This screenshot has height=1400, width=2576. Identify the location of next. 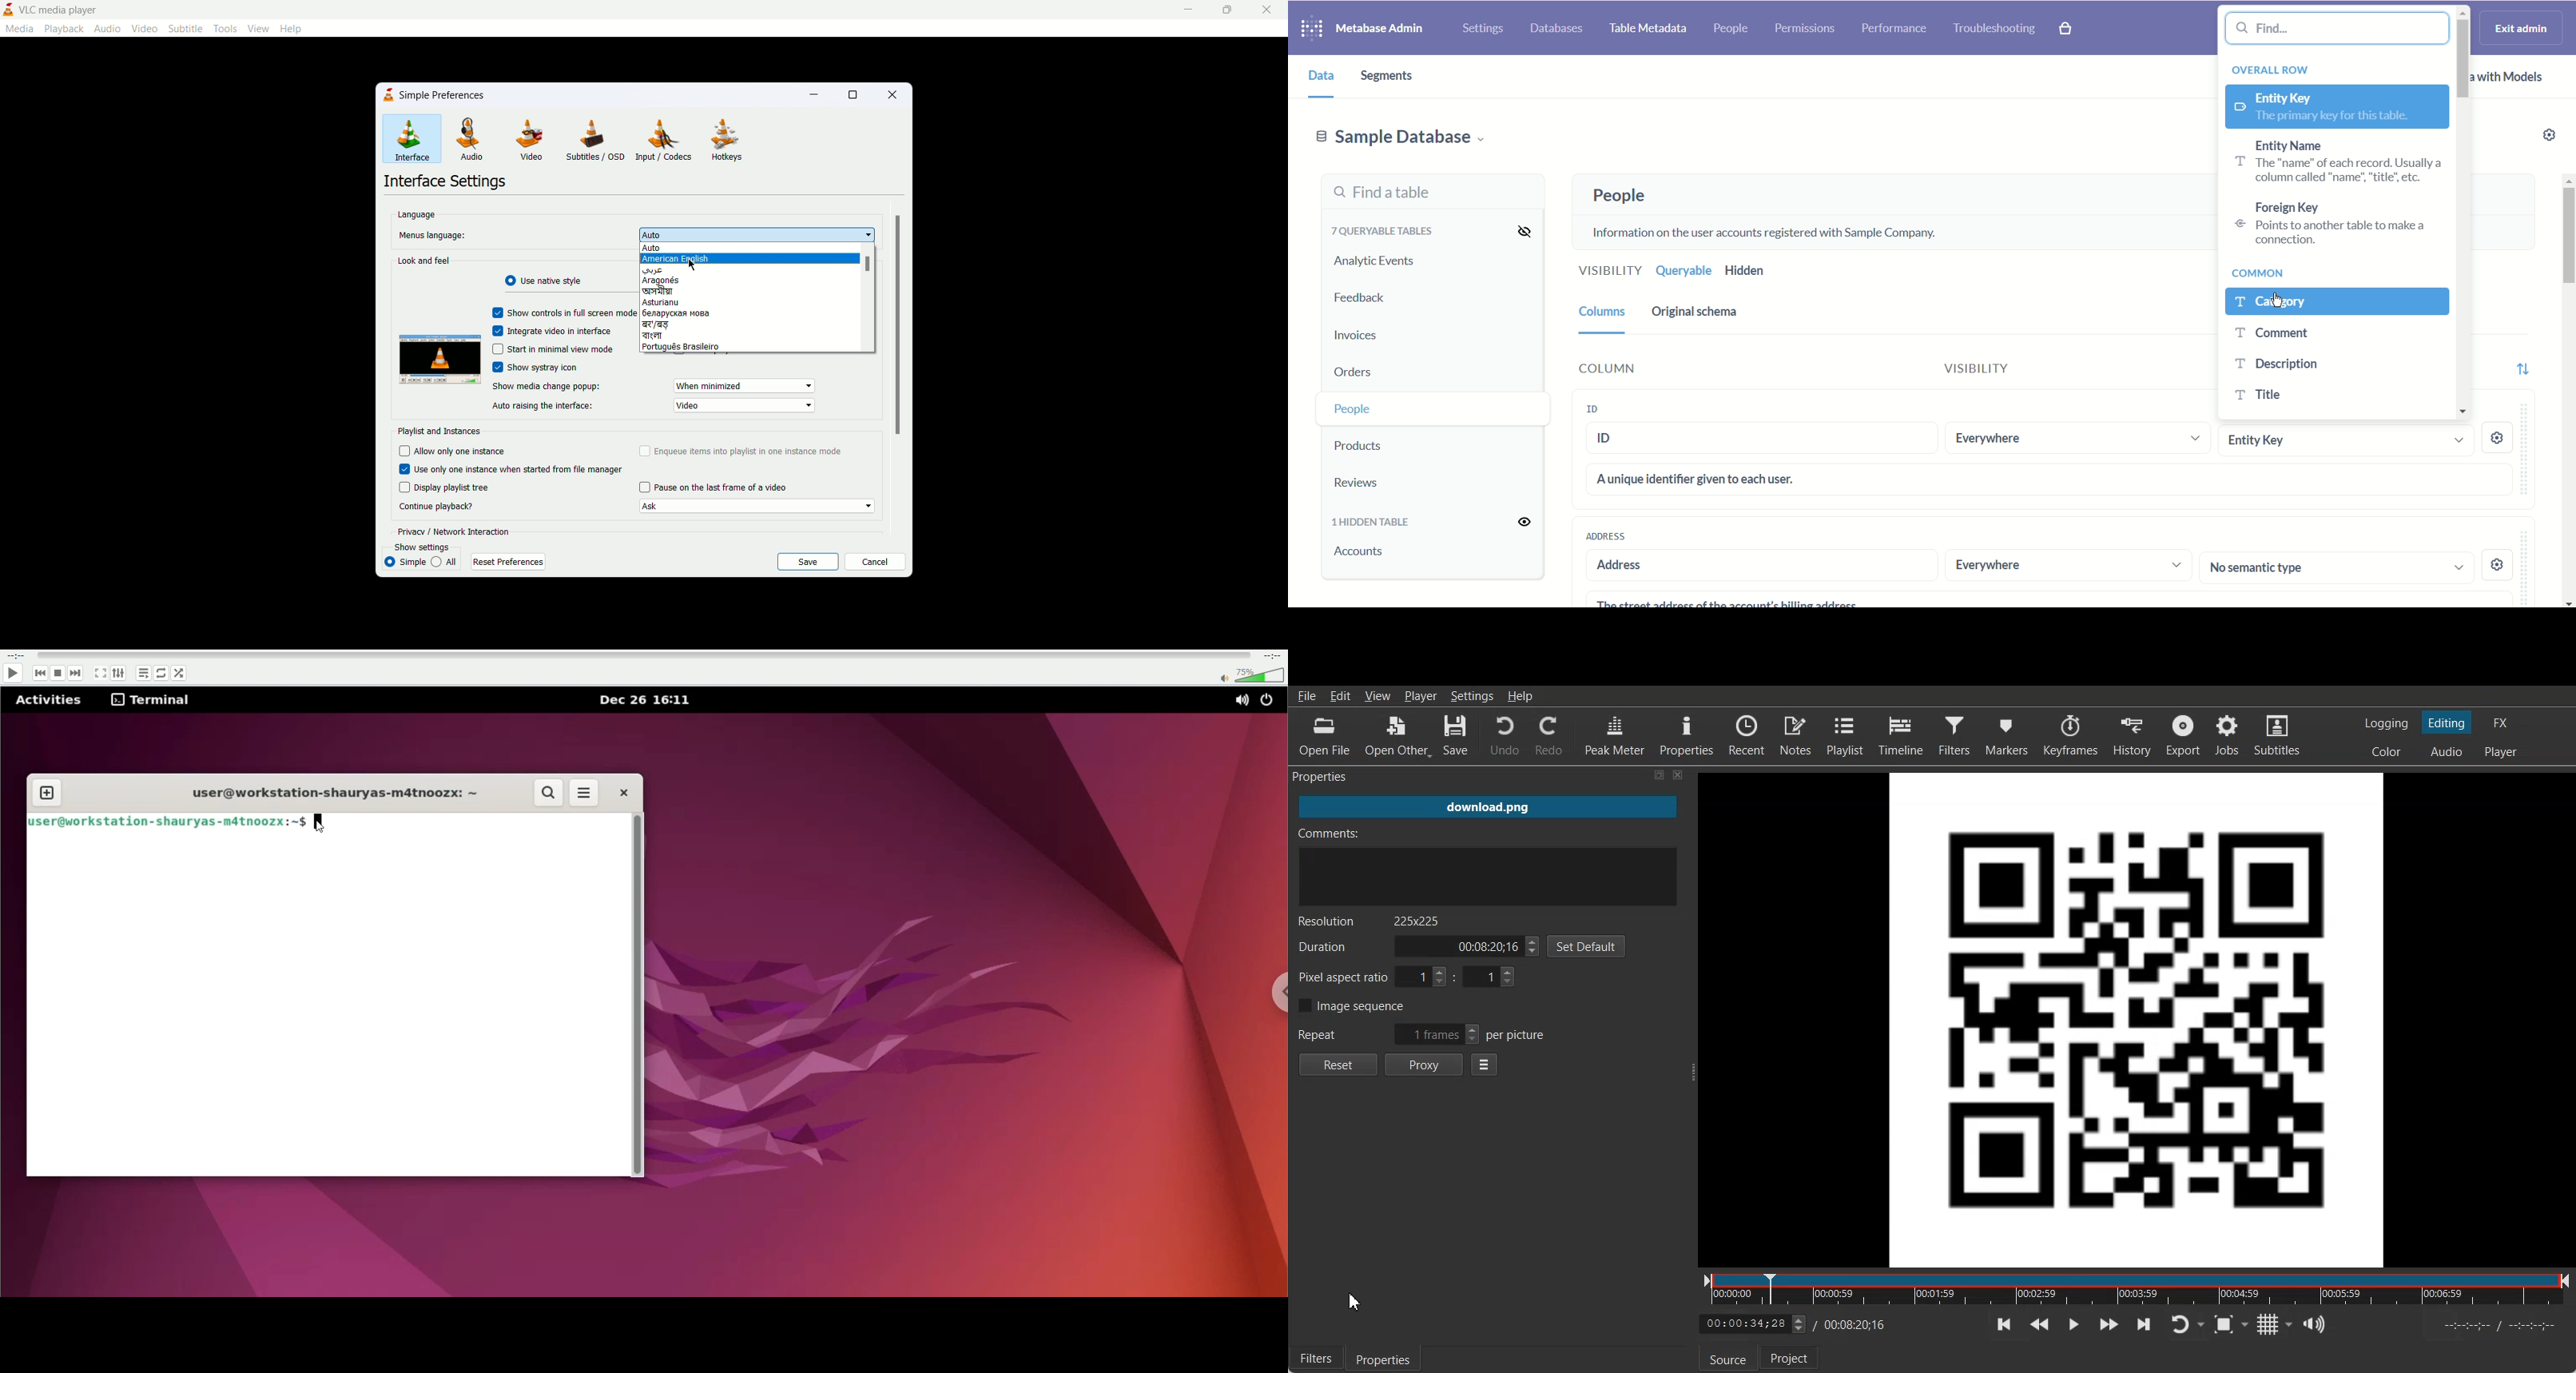
(75, 673).